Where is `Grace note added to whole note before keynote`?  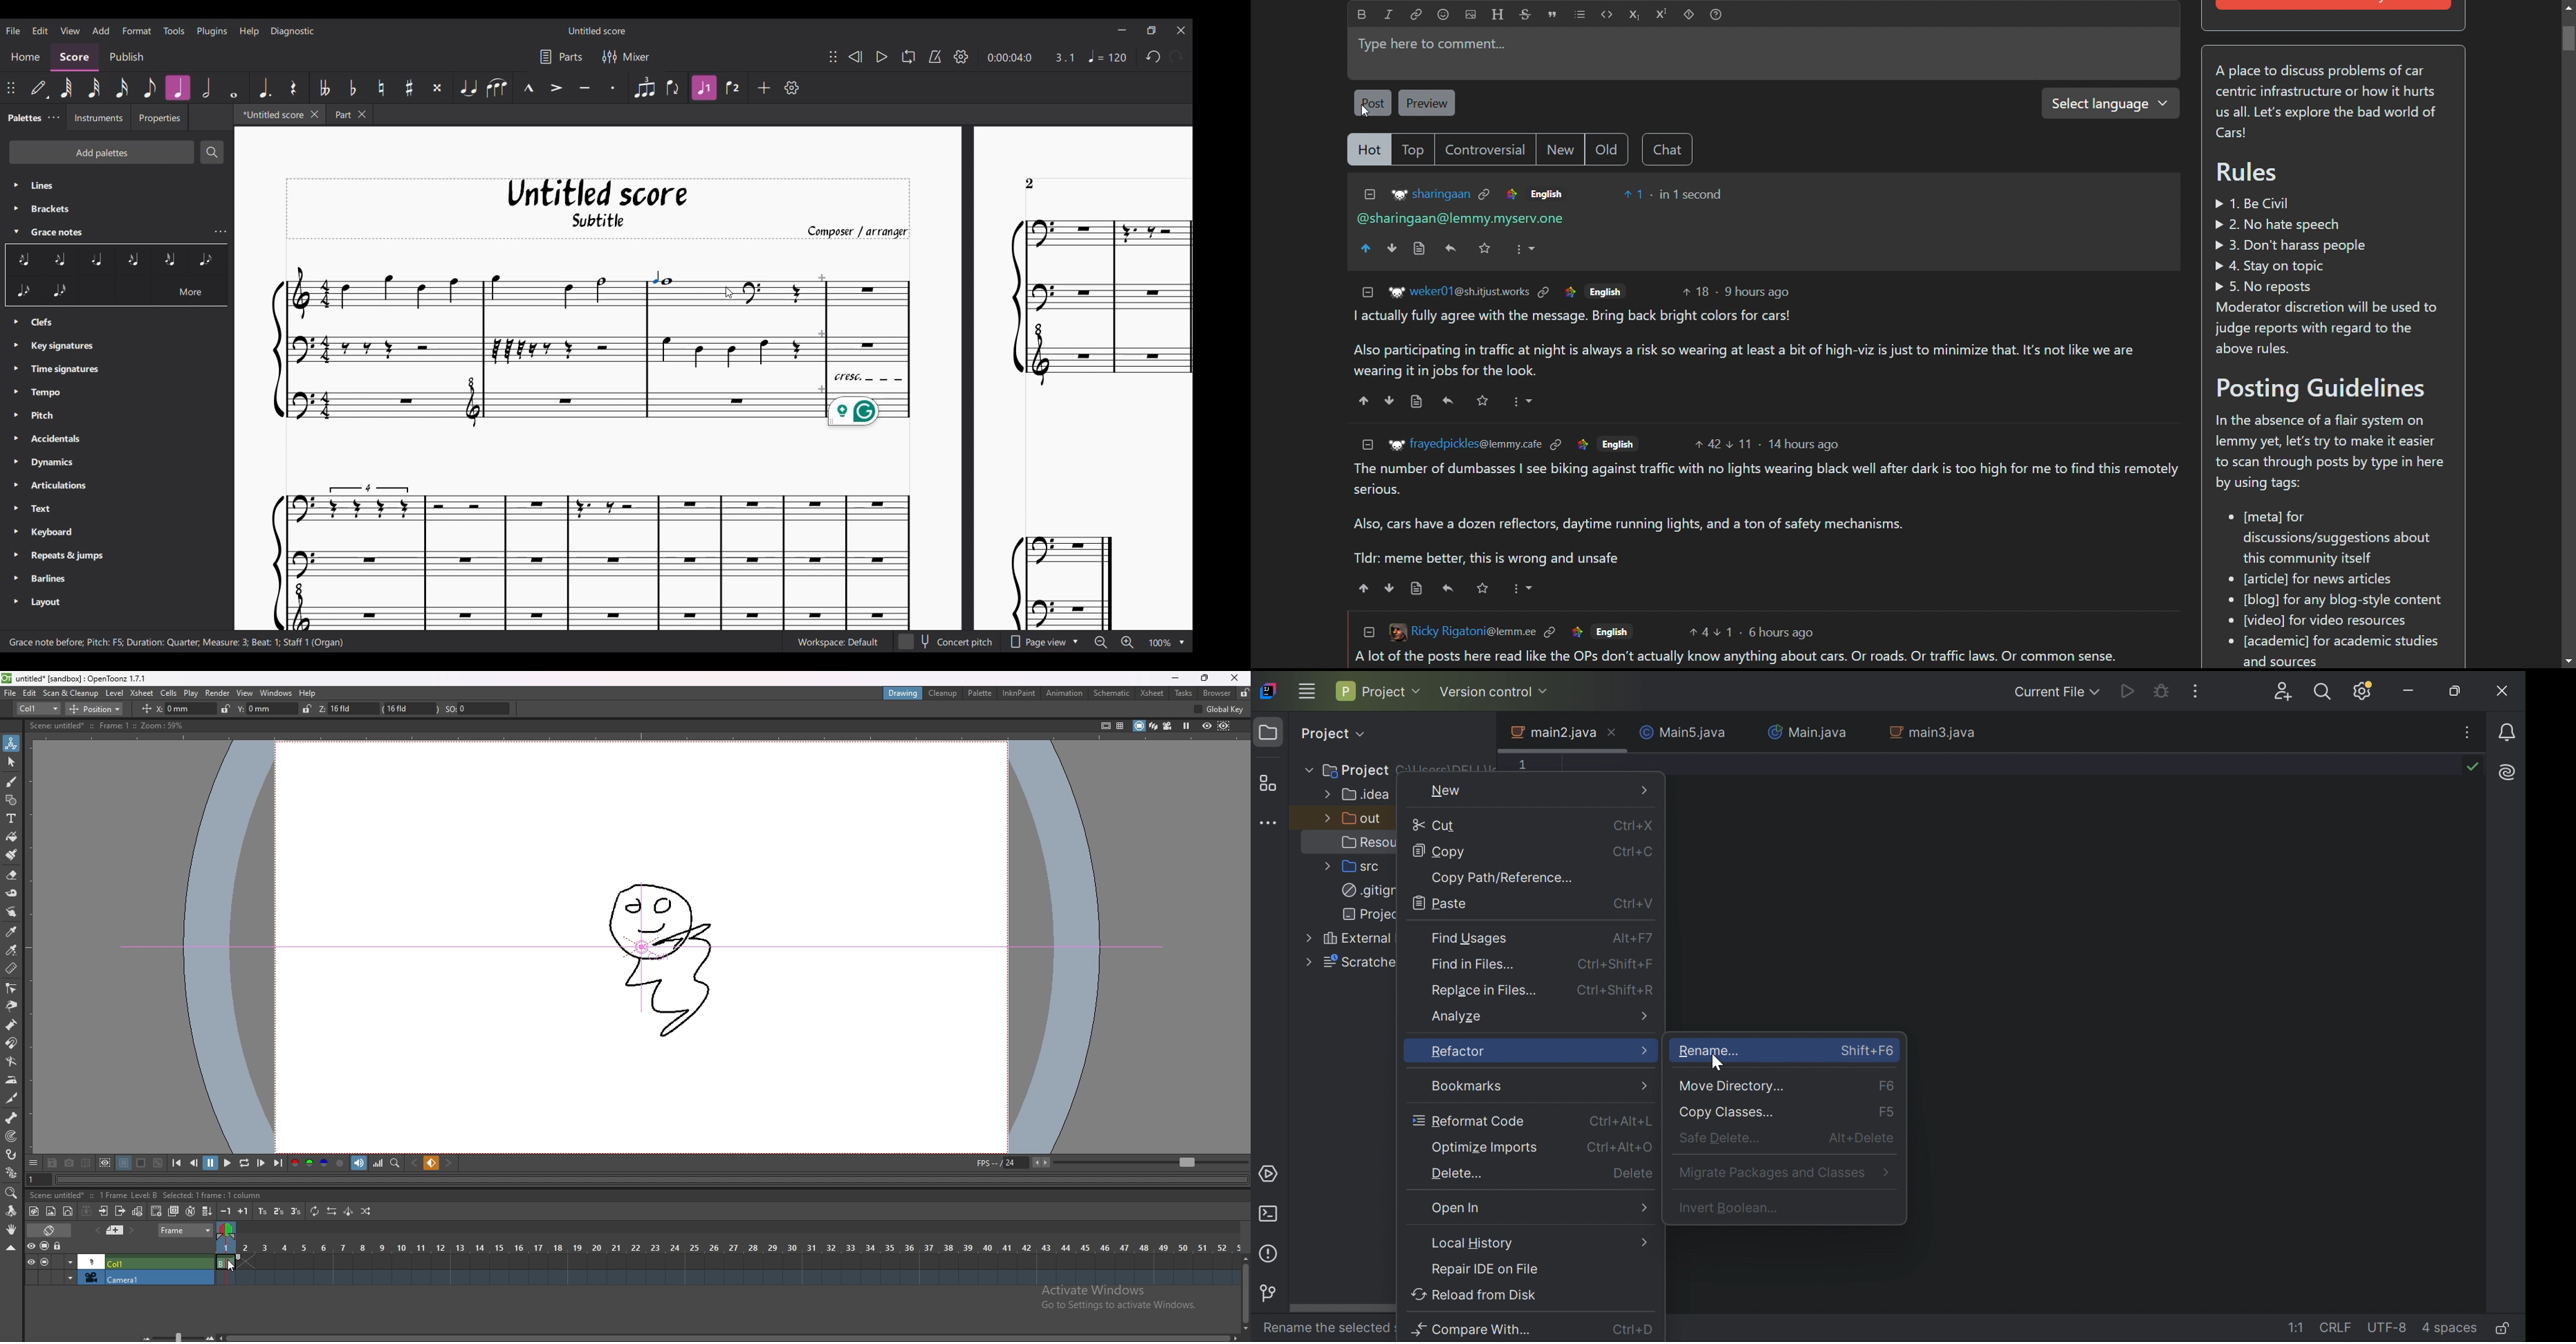 Grace note added to whole note before keynote is located at coordinates (655, 277).